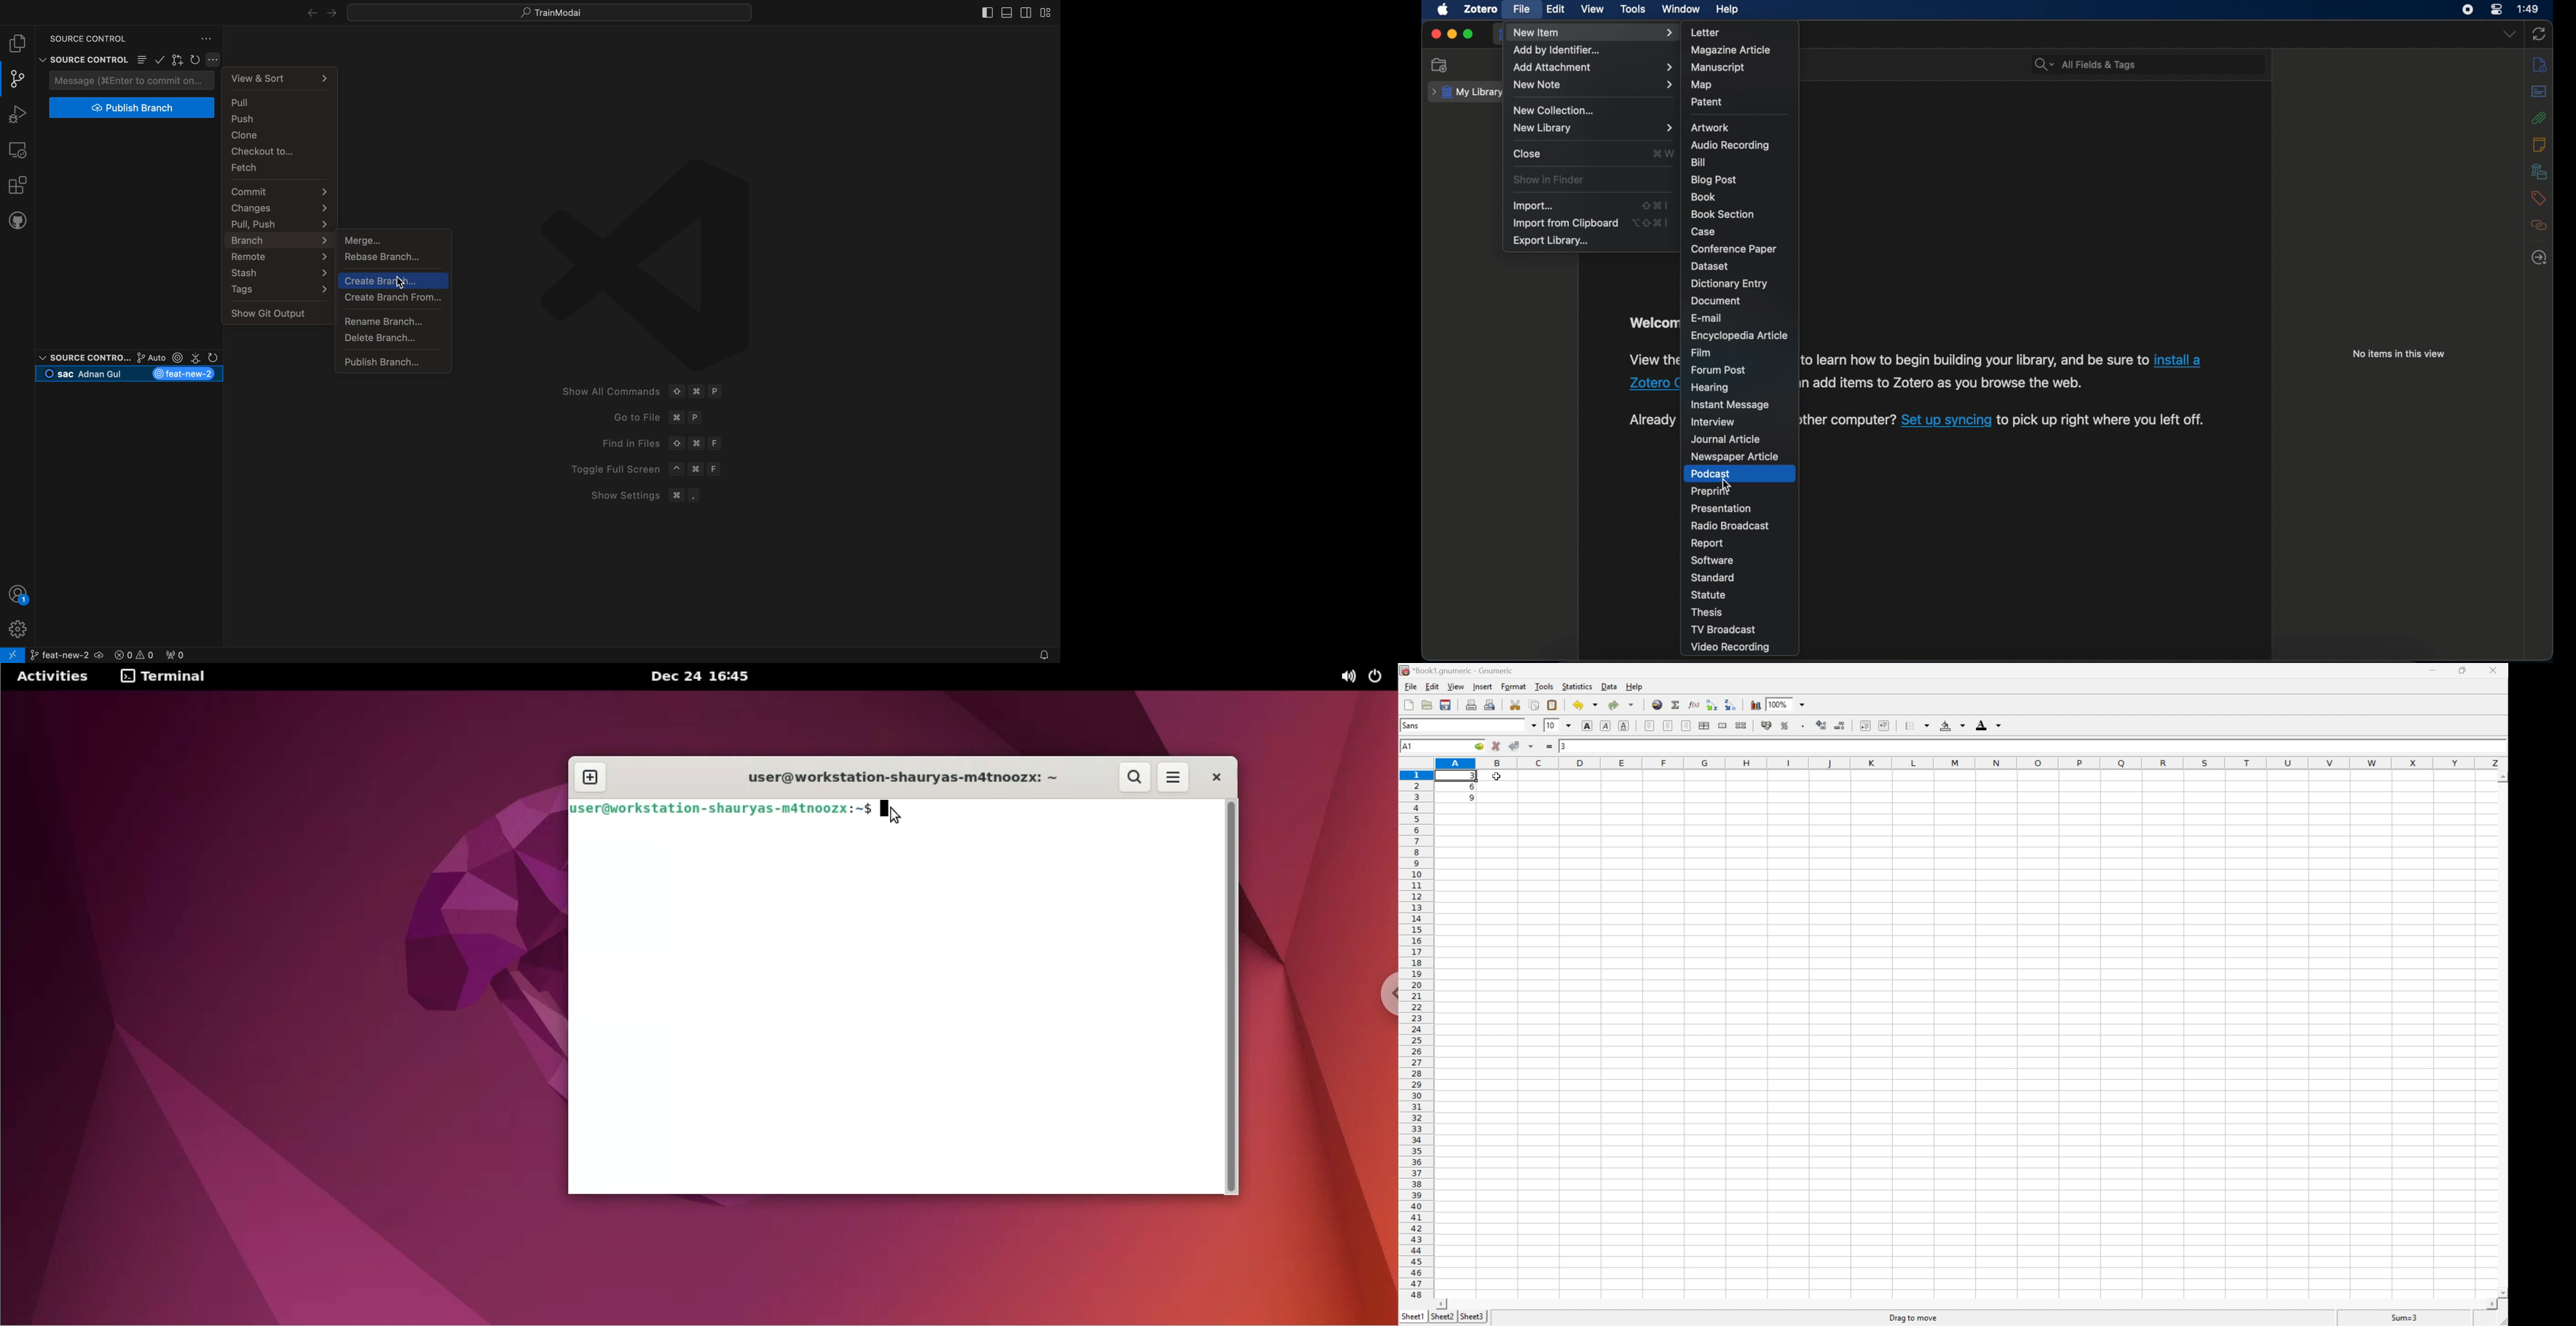  What do you see at coordinates (1968, 763) in the screenshot?
I see `Column names` at bounding box center [1968, 763].